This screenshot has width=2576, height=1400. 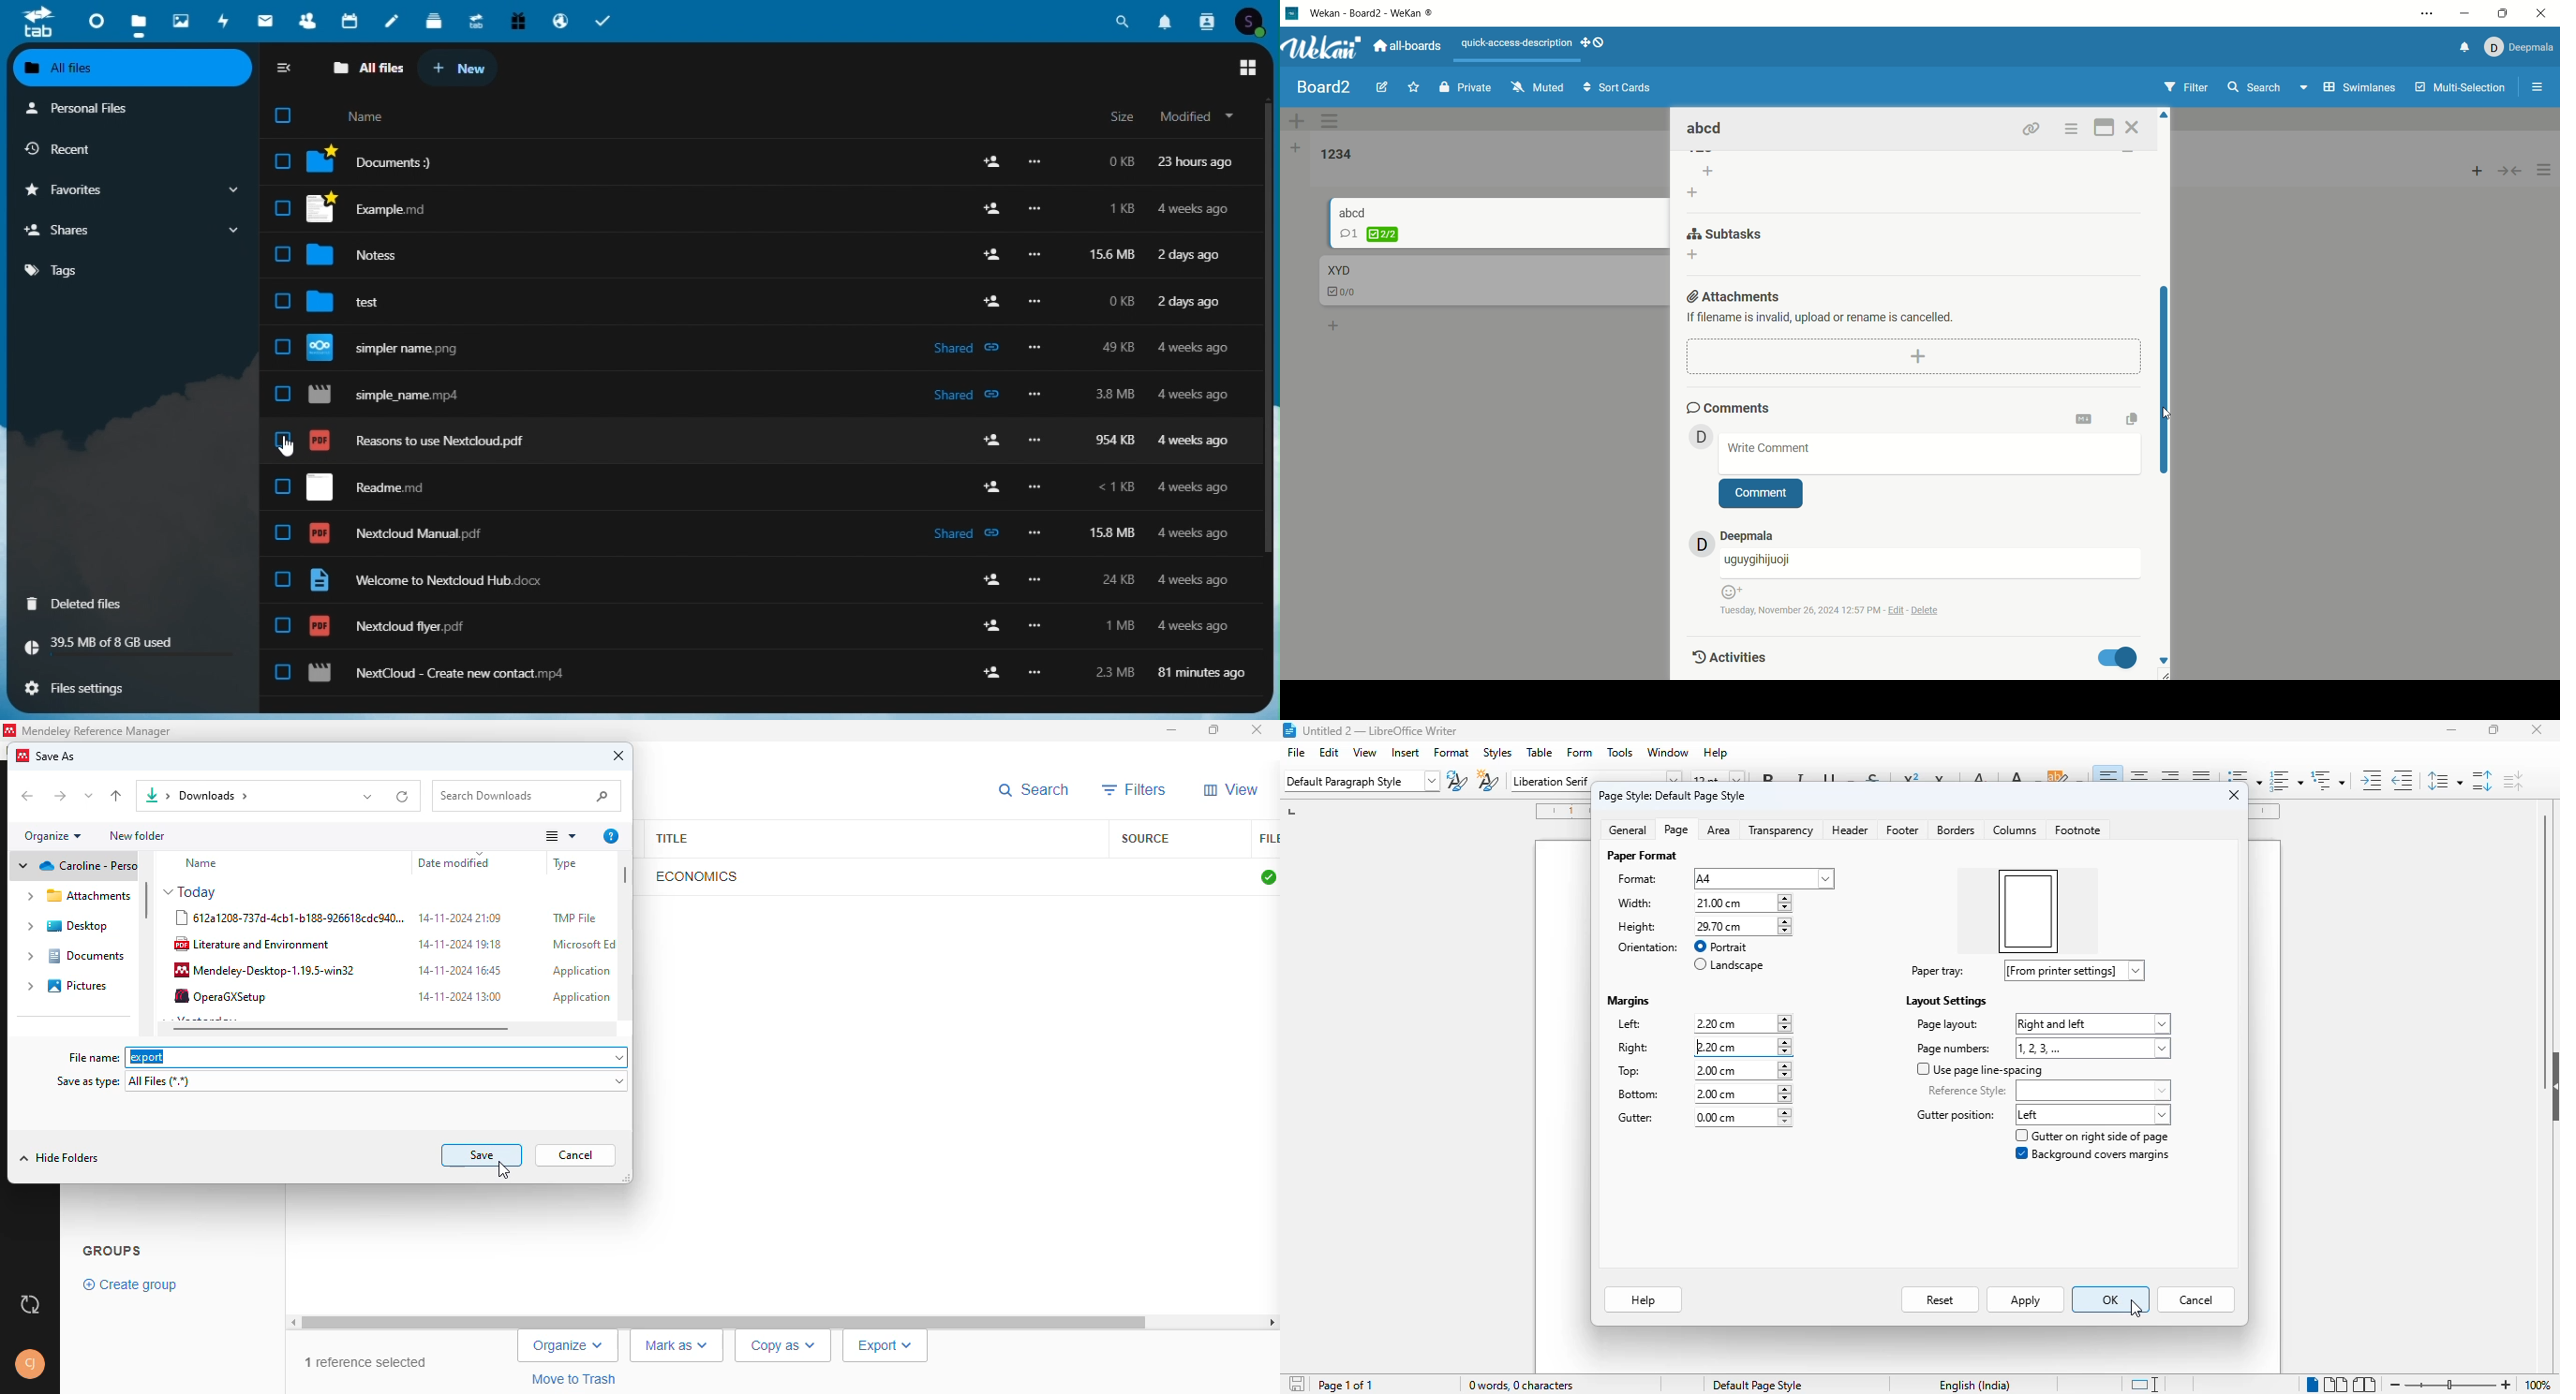 I want to click on reference style options, so click(x=2096, y=1091).